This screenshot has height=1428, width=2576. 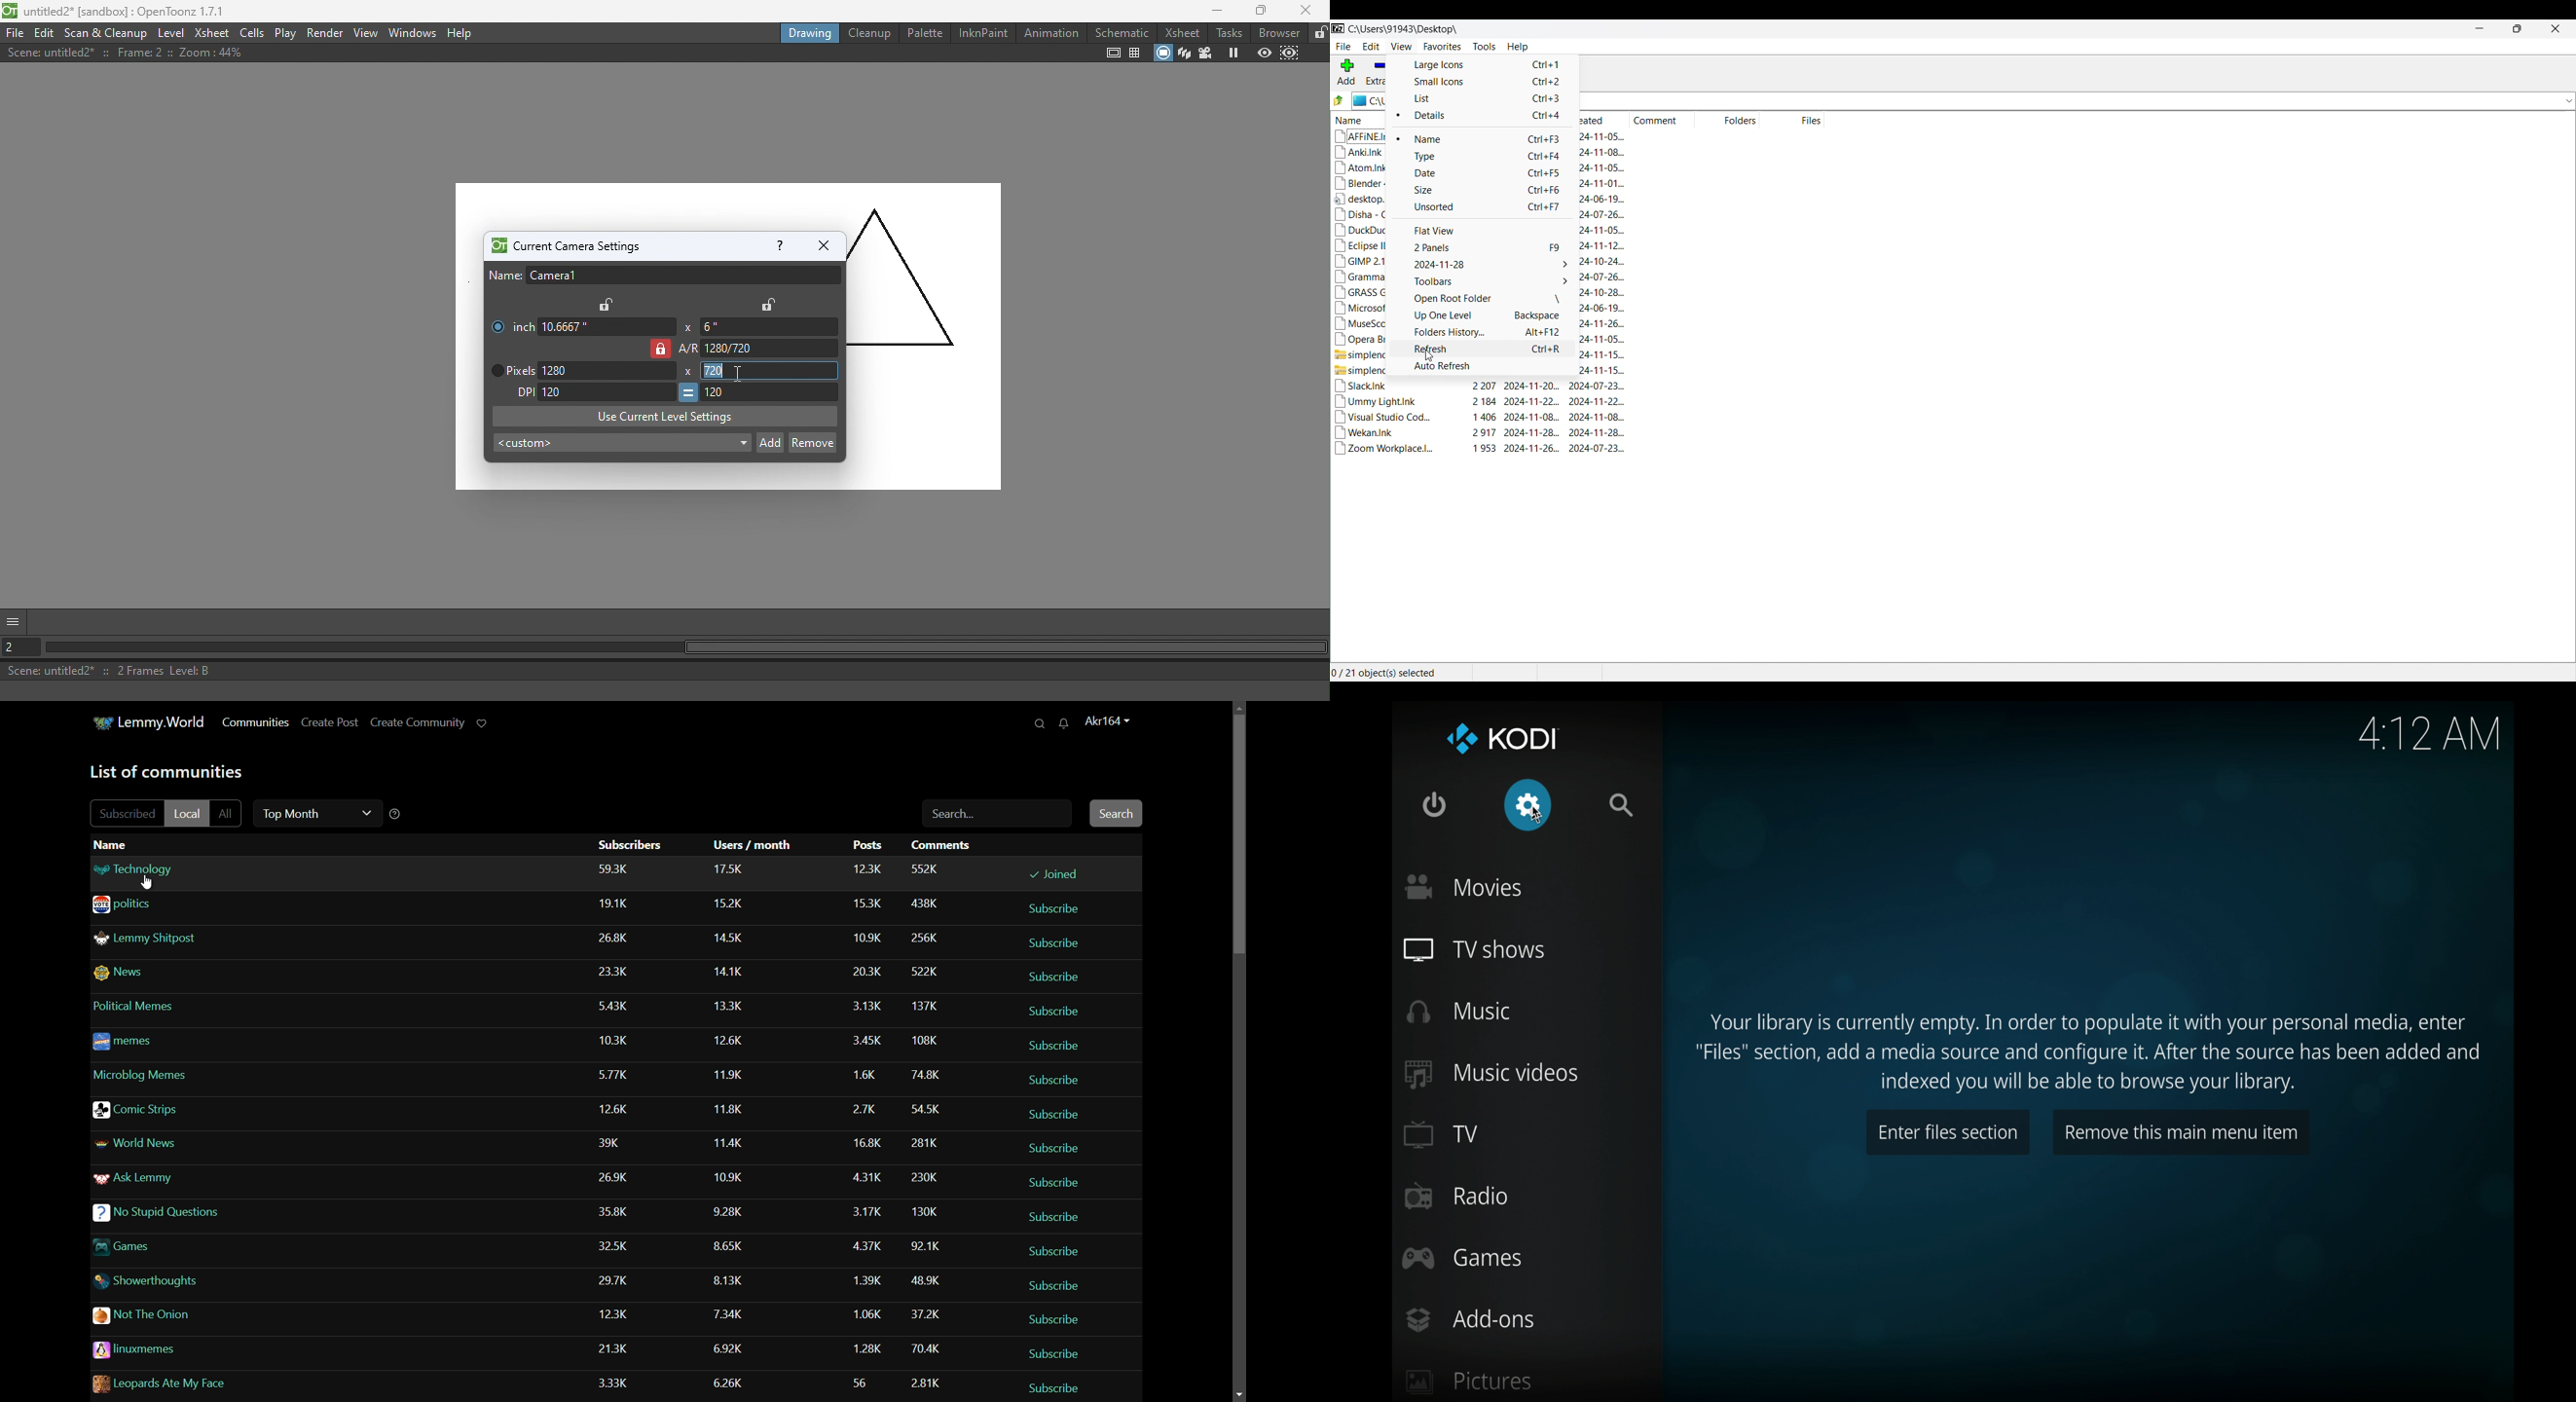 What do you see at coordinates (1442, 47) in the screenshot?
I see `Favorites` at bounding box center [1442, 47].